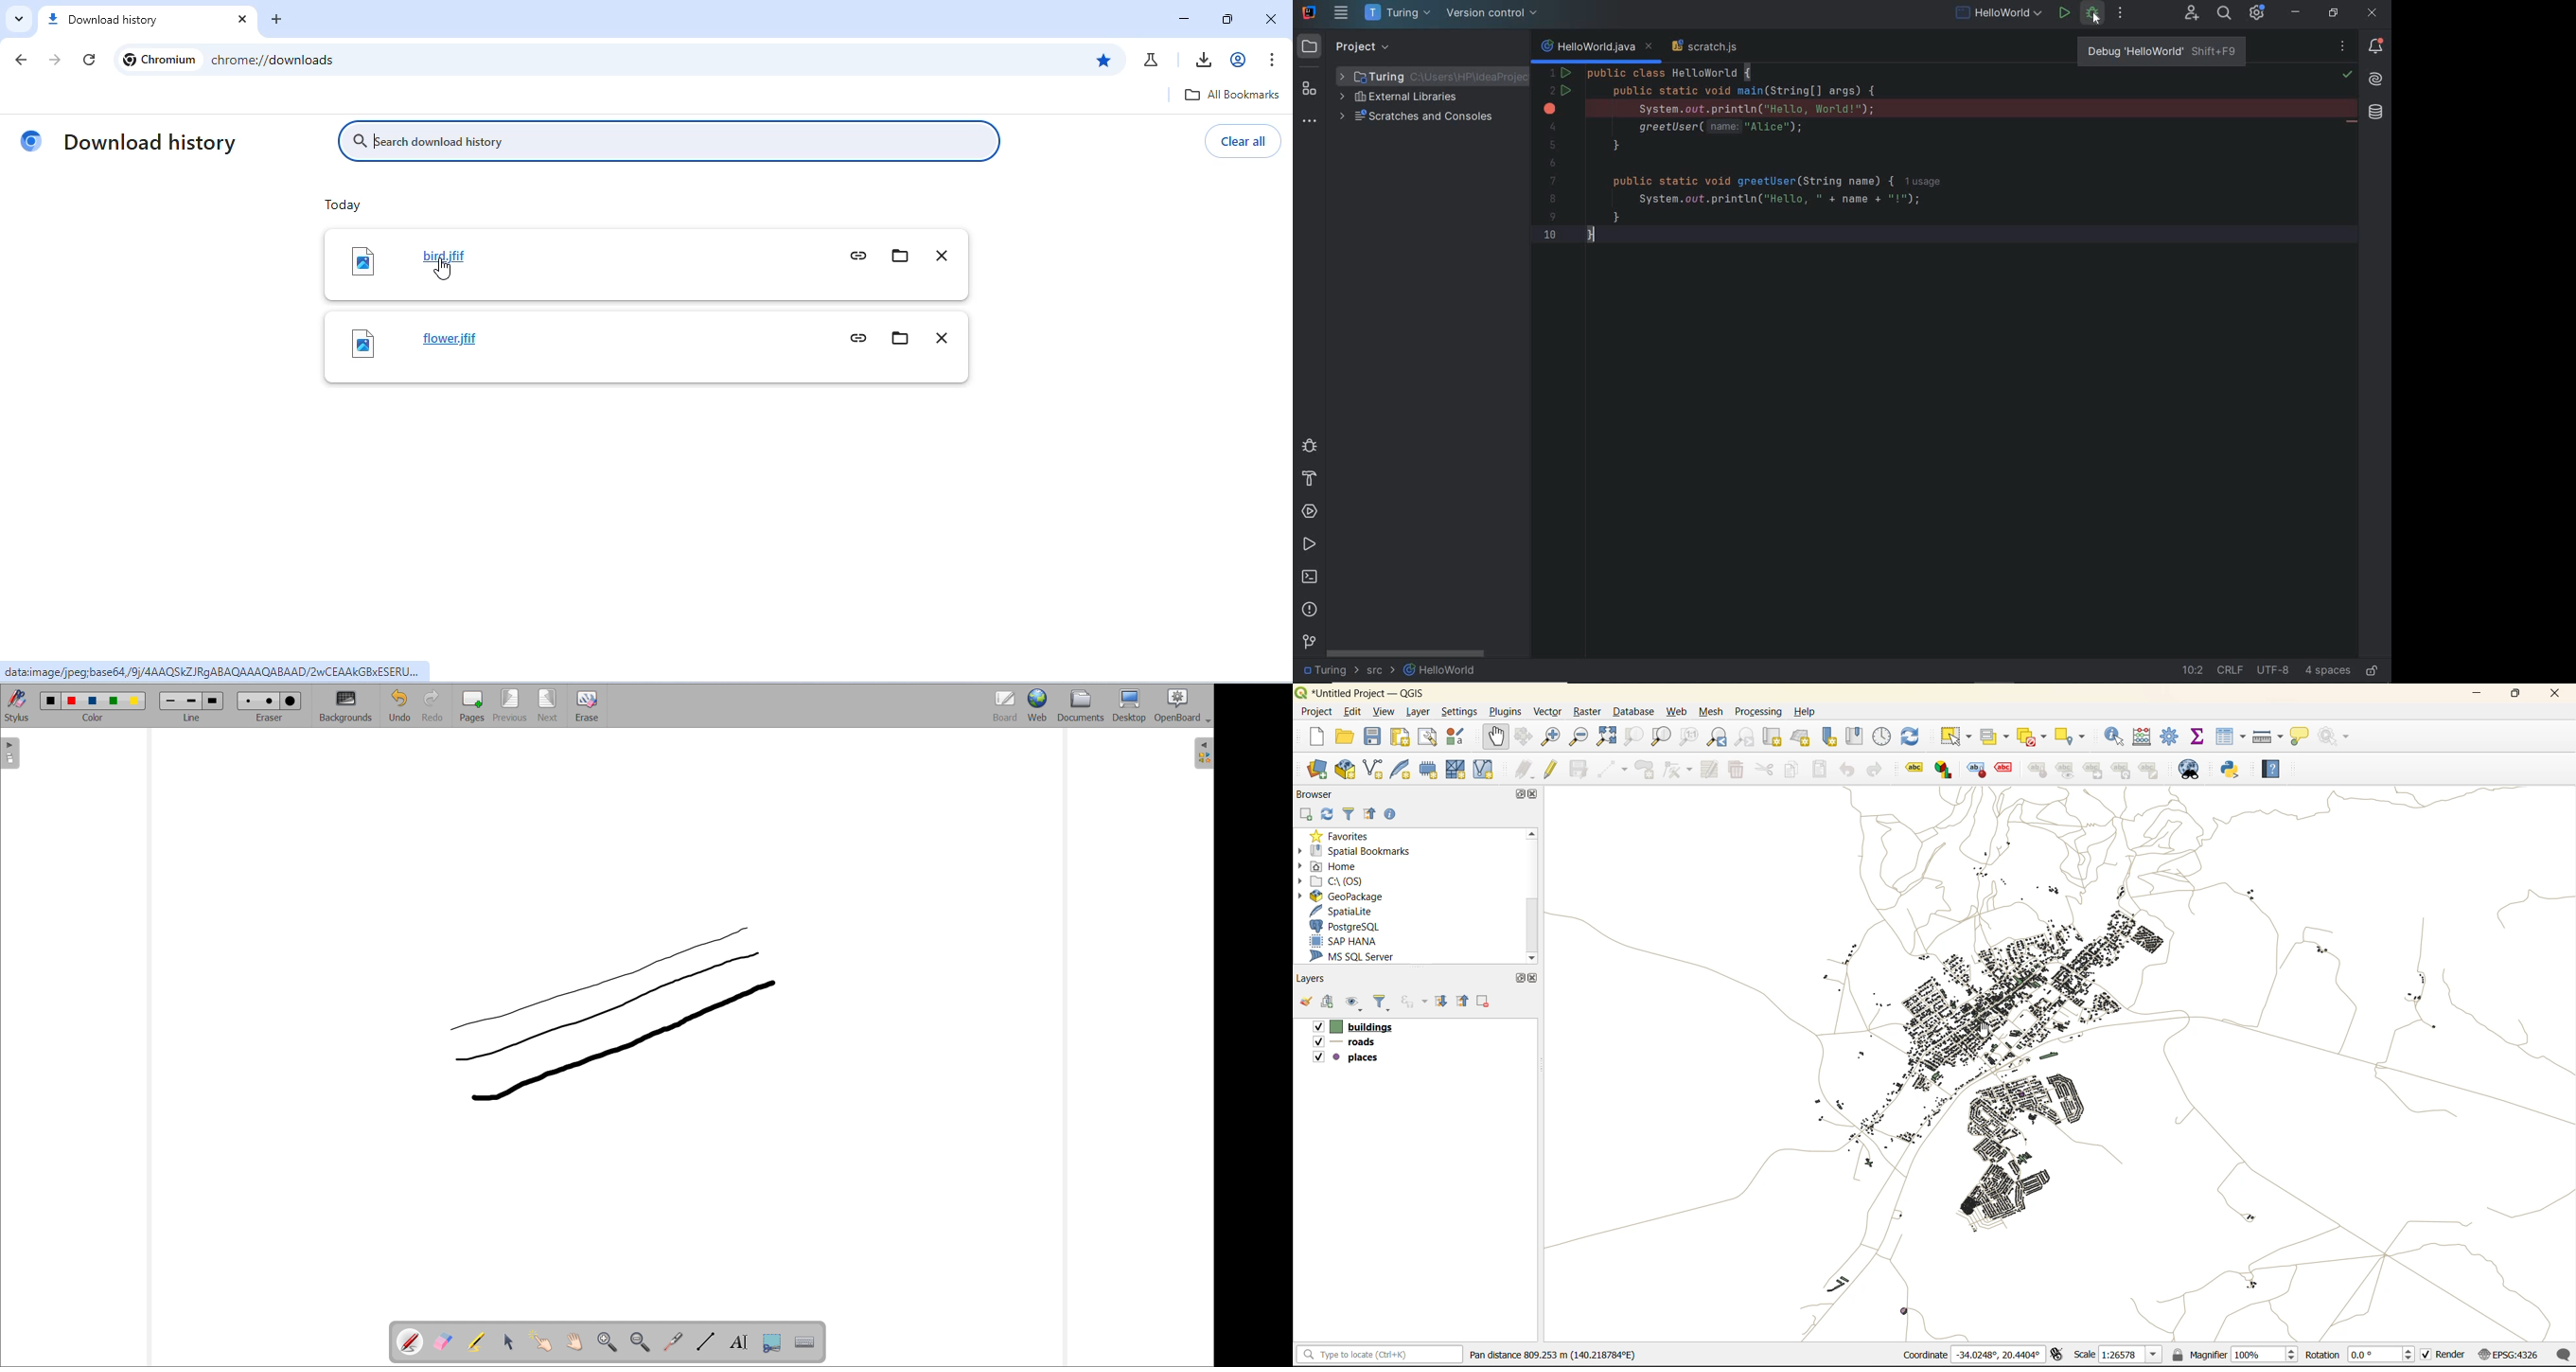  I want to click on clear all, so click(1244, 142).